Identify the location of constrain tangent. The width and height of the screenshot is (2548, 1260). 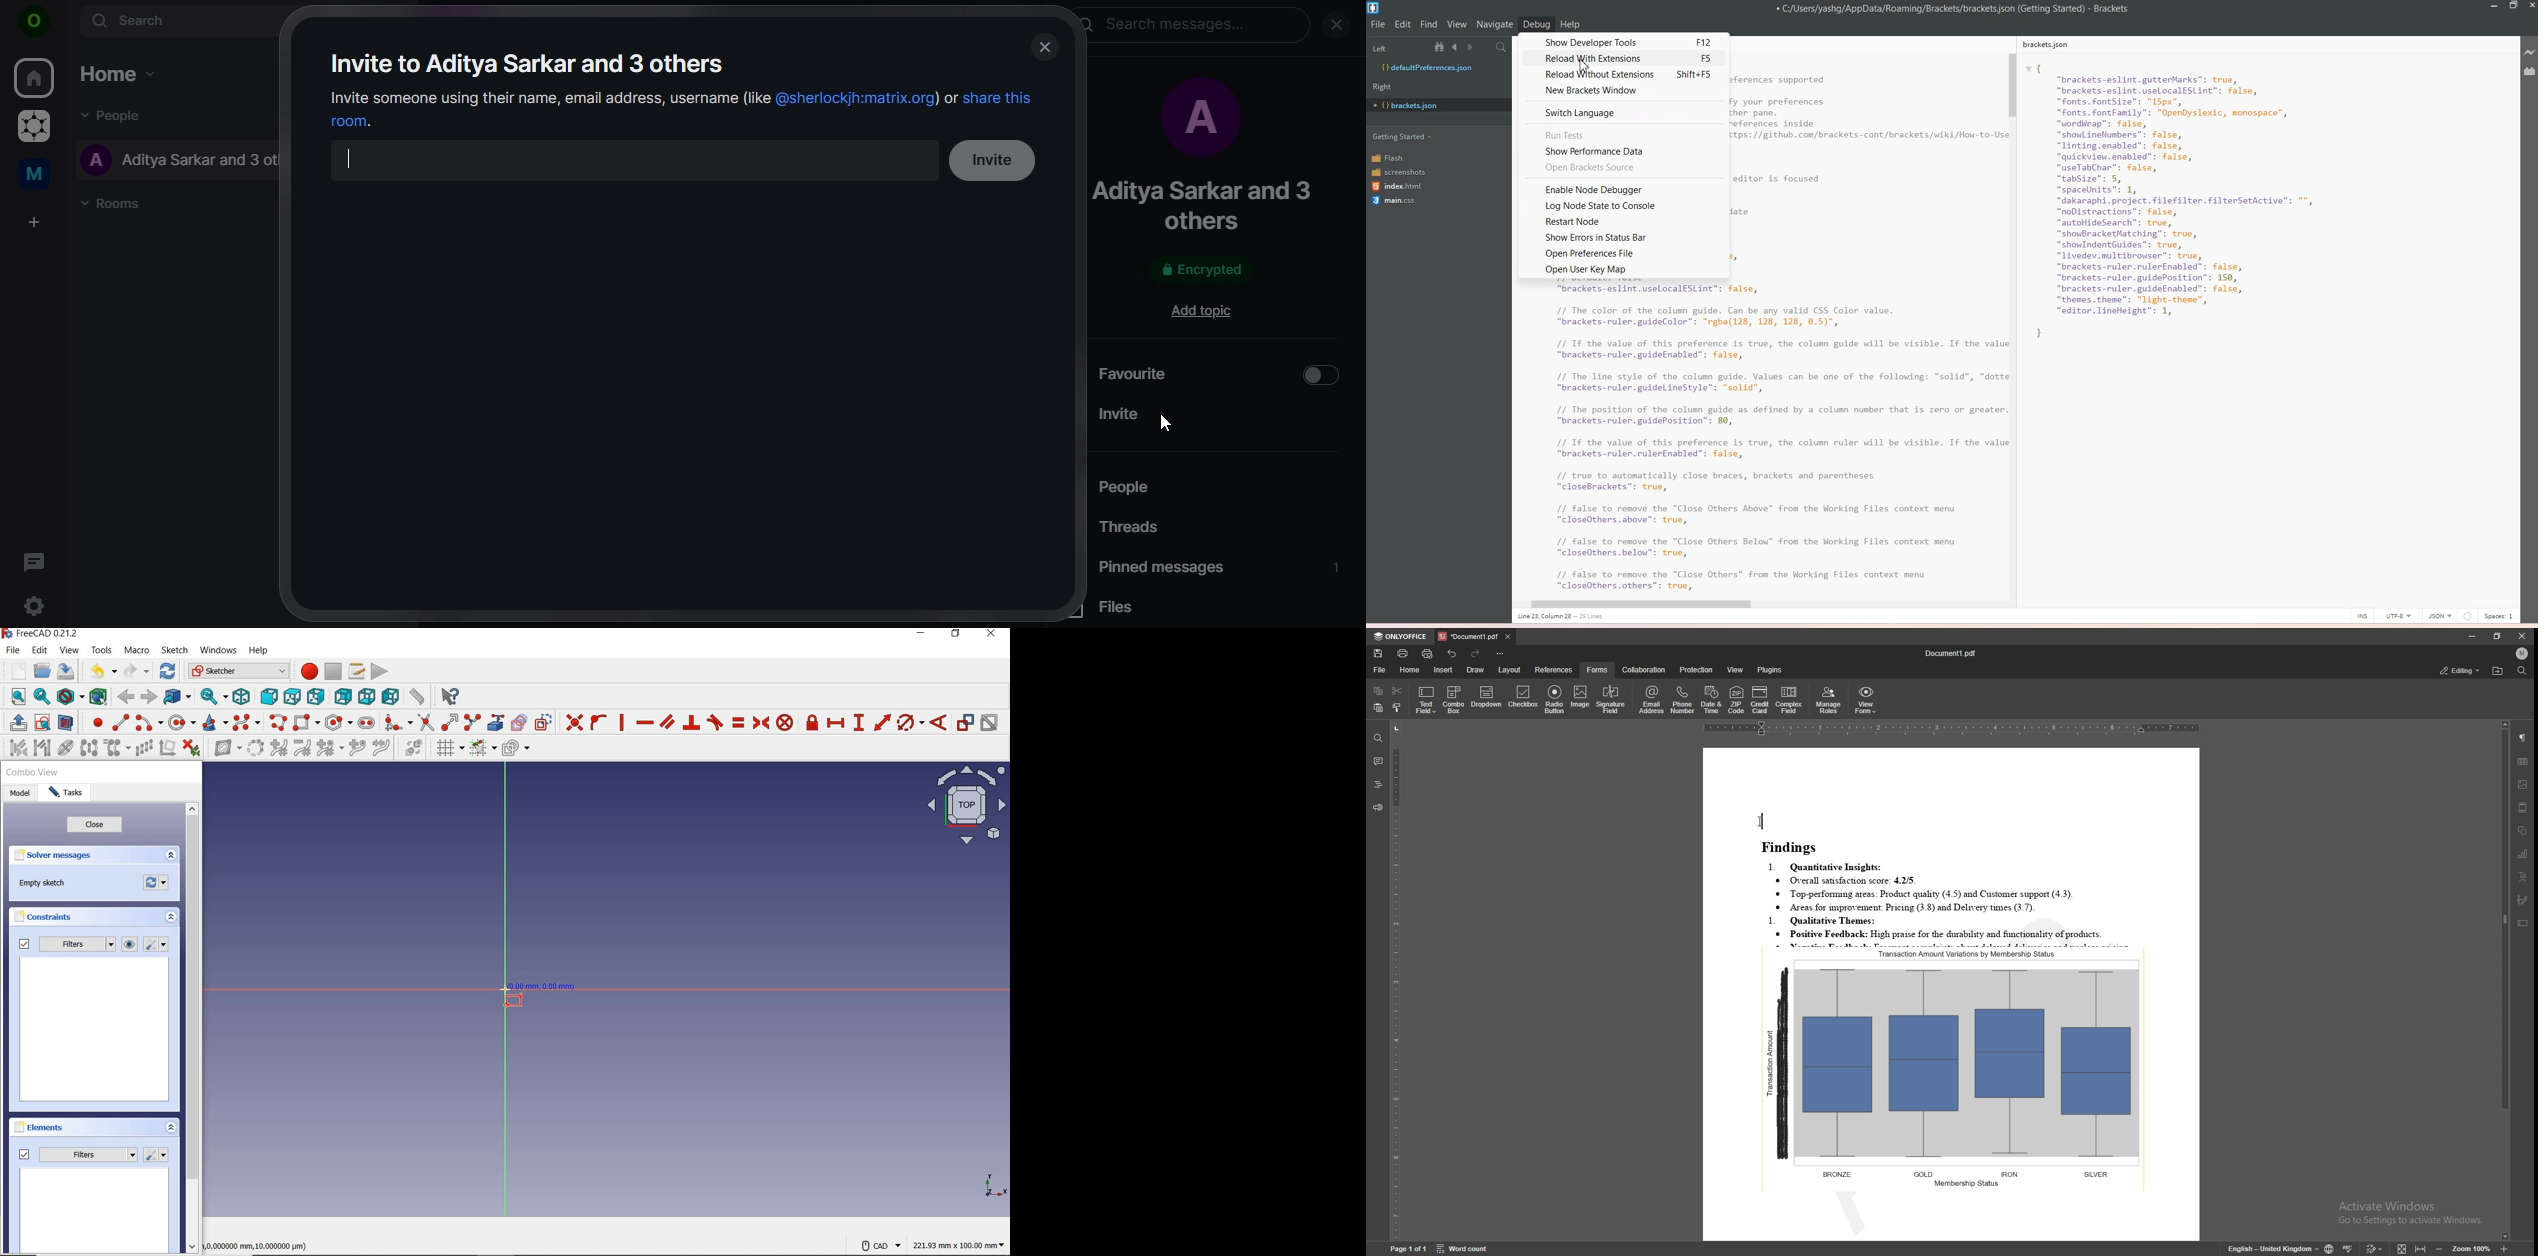
(716, 722).